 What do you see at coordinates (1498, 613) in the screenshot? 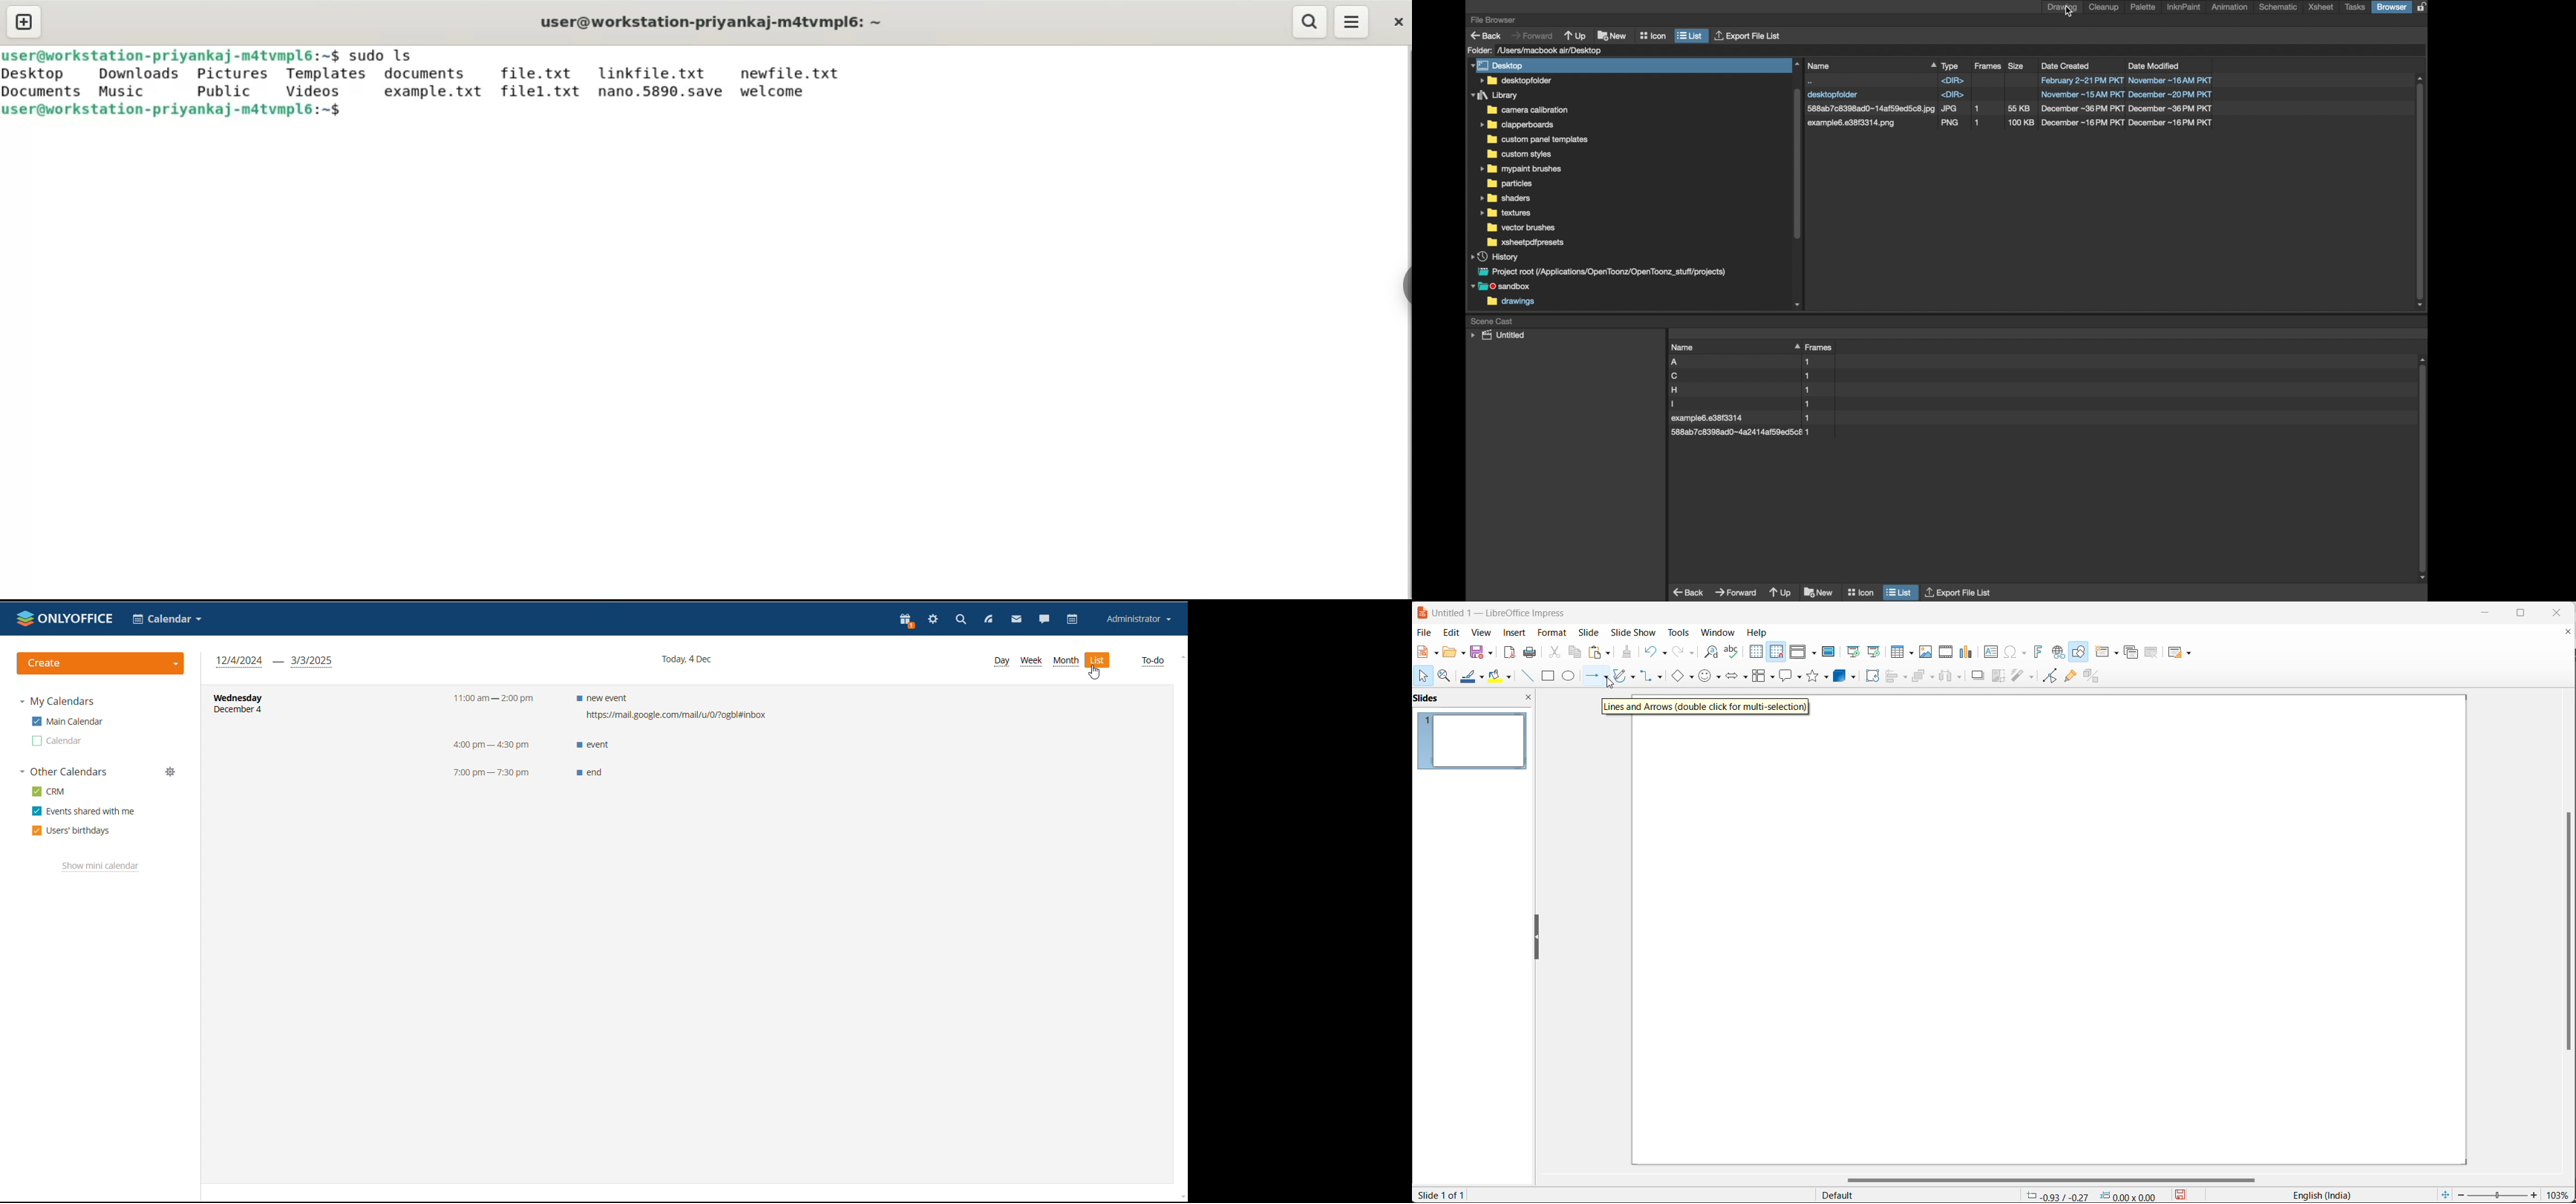
I see `Untitled 1- LibreOffice impress` at bounding box center [1498, 613].